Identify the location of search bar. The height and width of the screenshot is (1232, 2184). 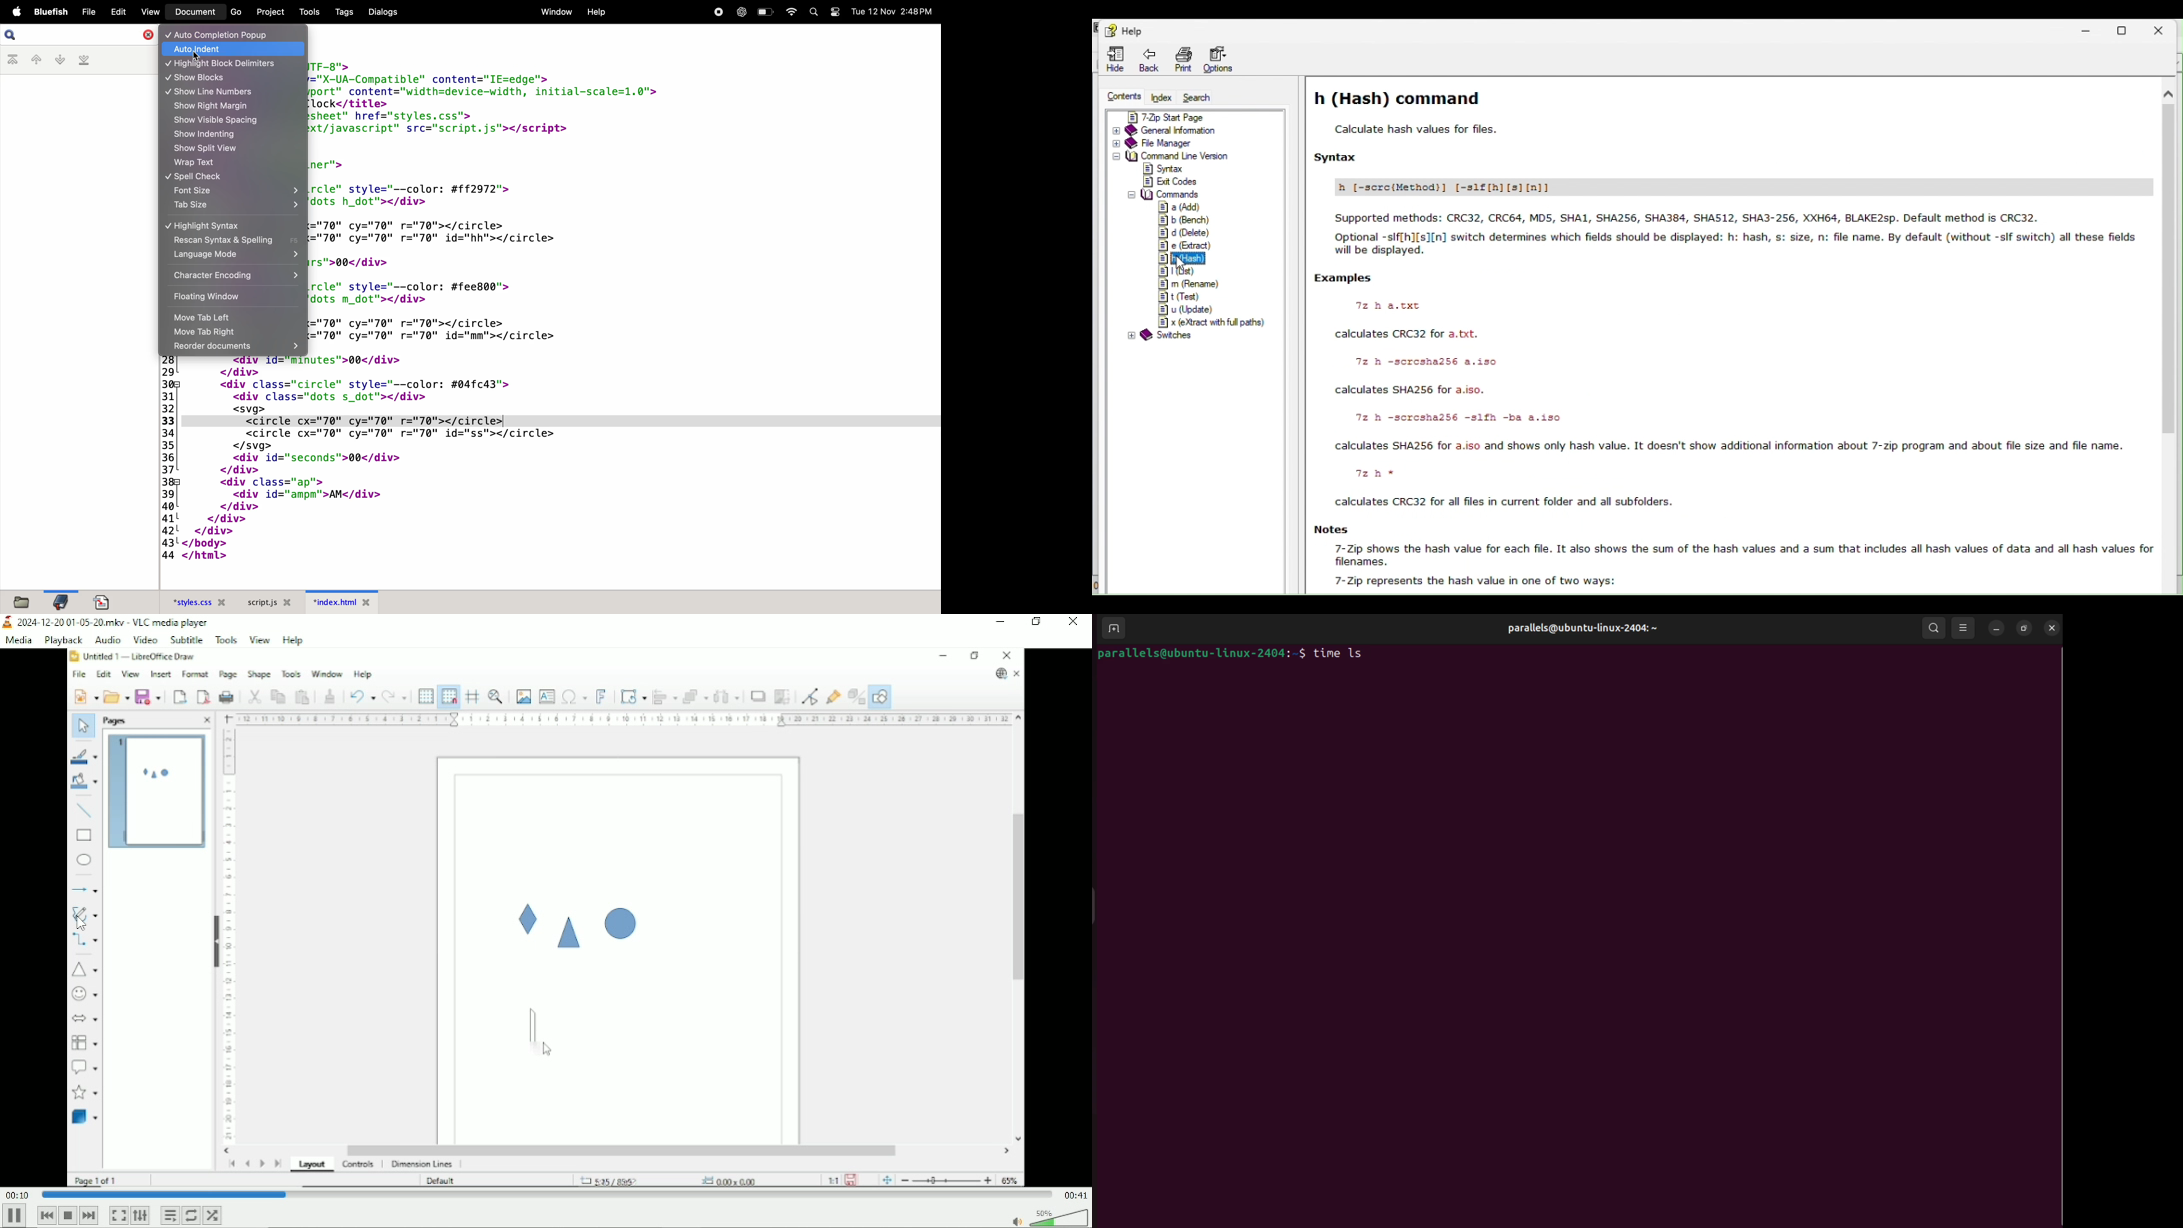
(78, 35).